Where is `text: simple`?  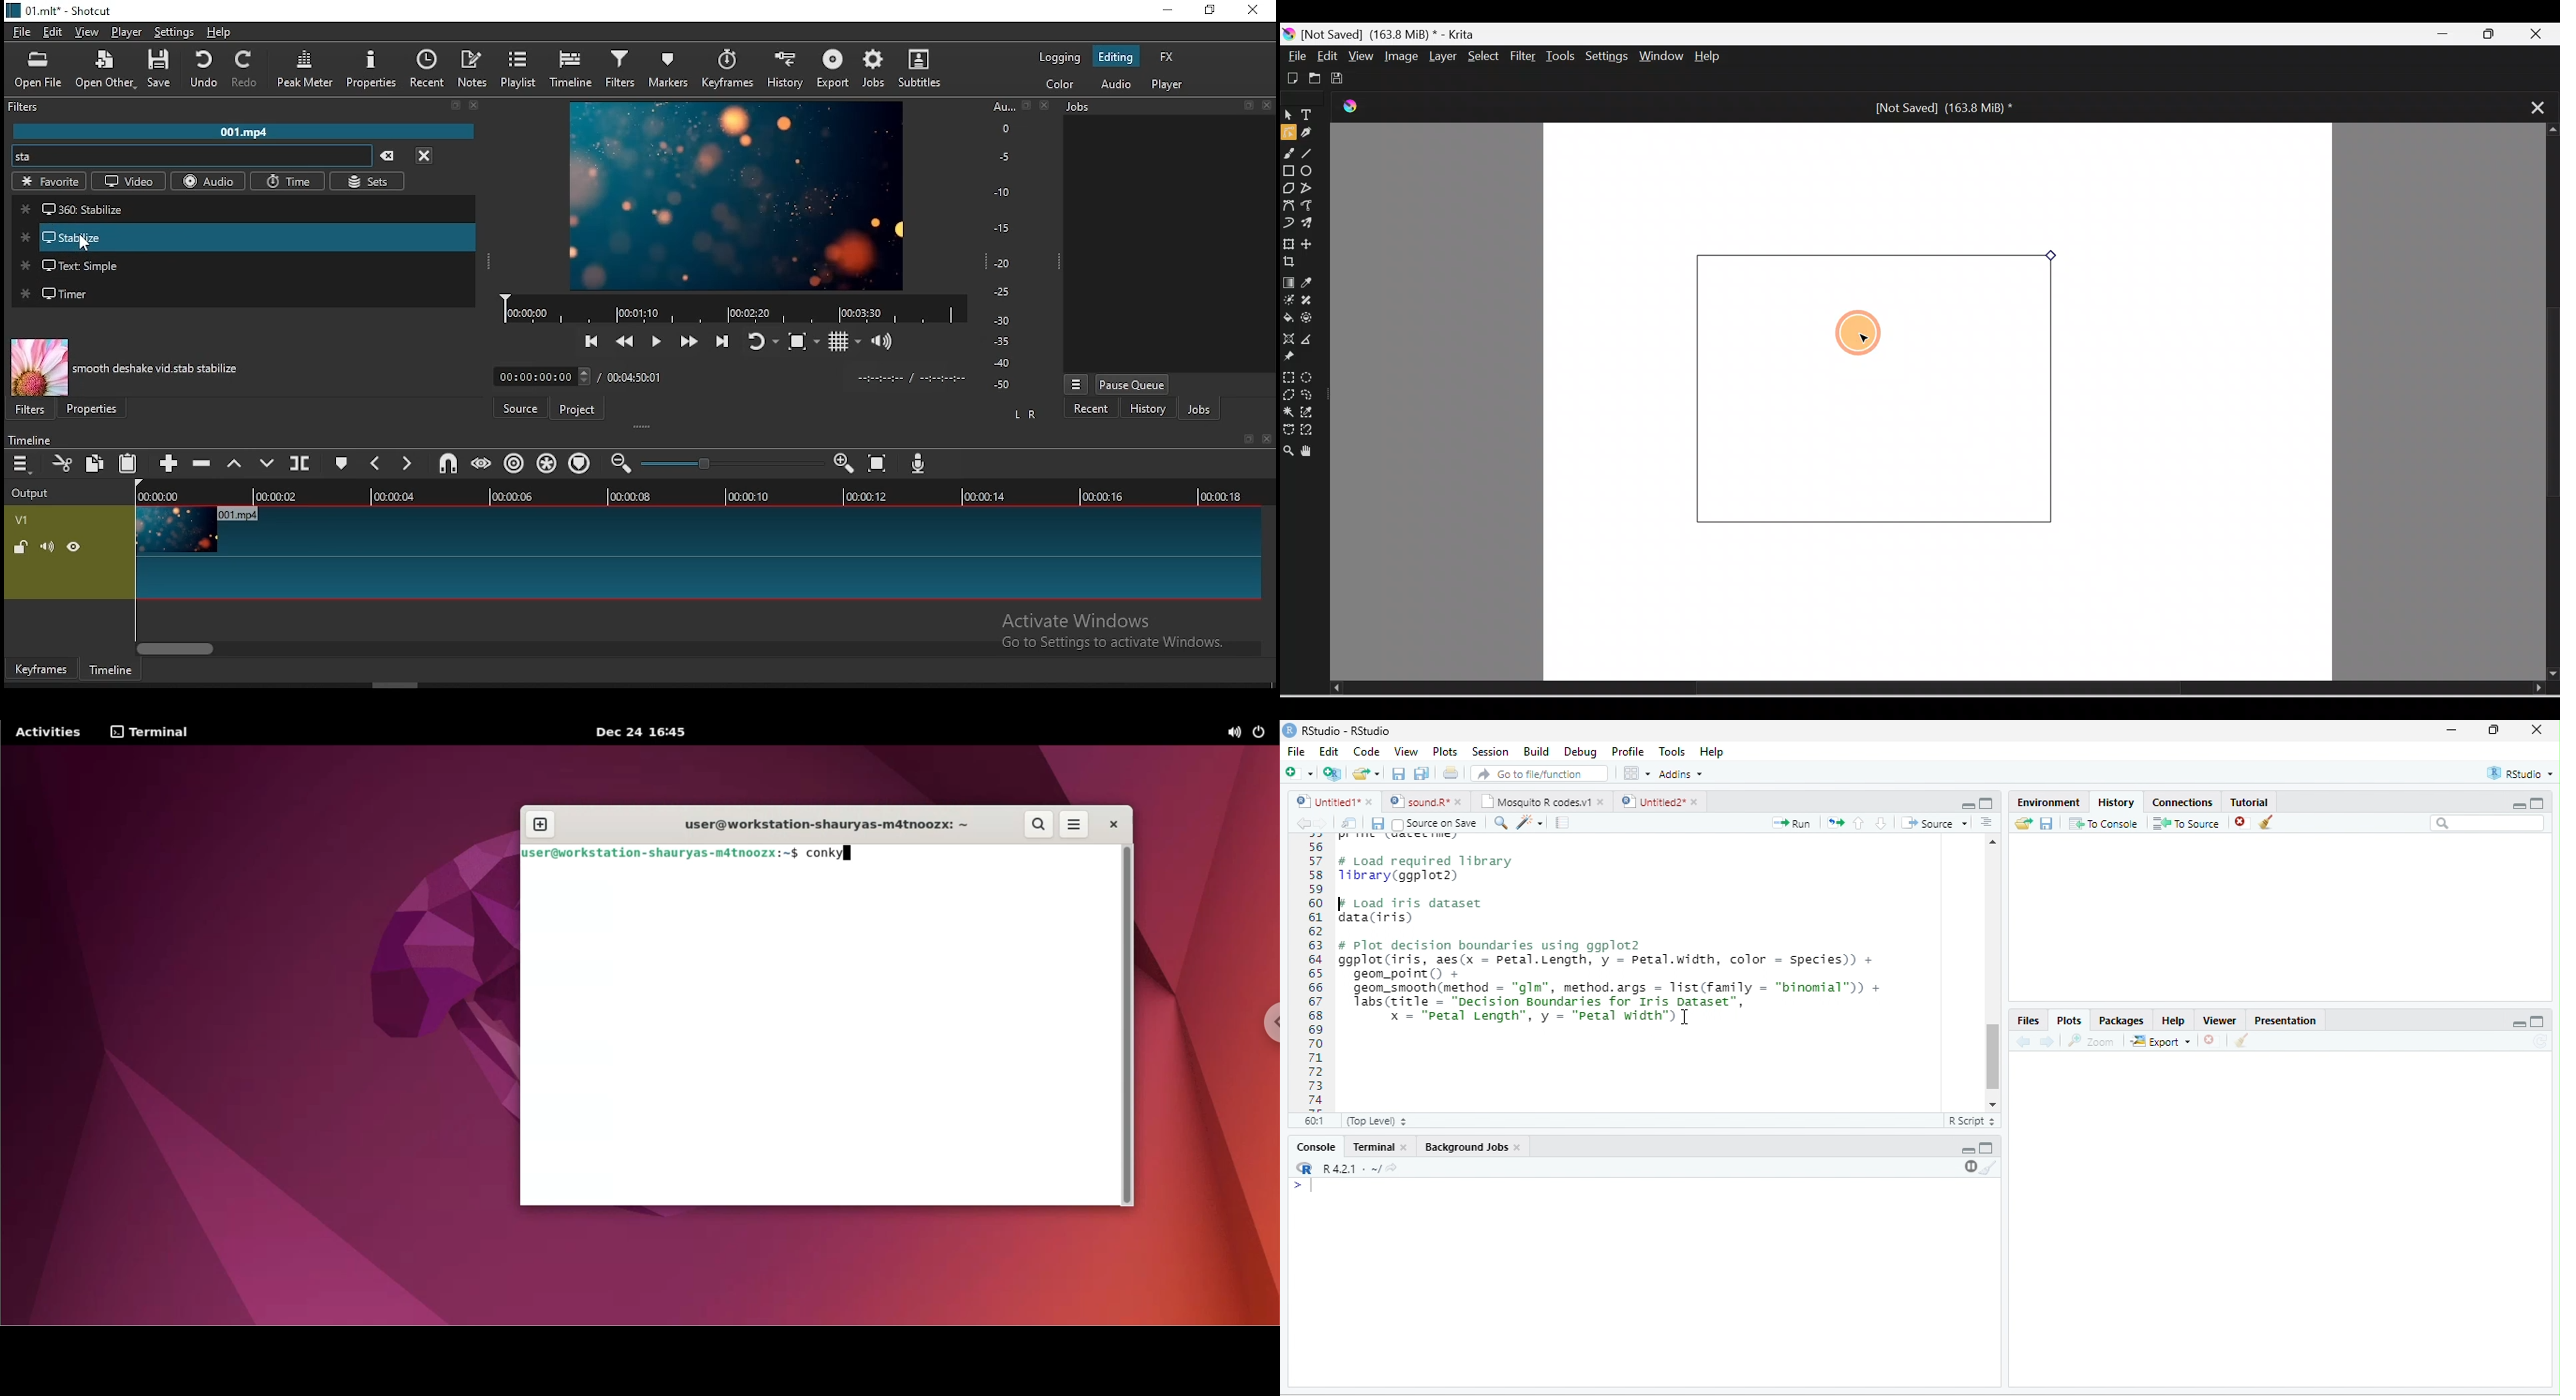
text: simple is located at coordinates (246, 269).